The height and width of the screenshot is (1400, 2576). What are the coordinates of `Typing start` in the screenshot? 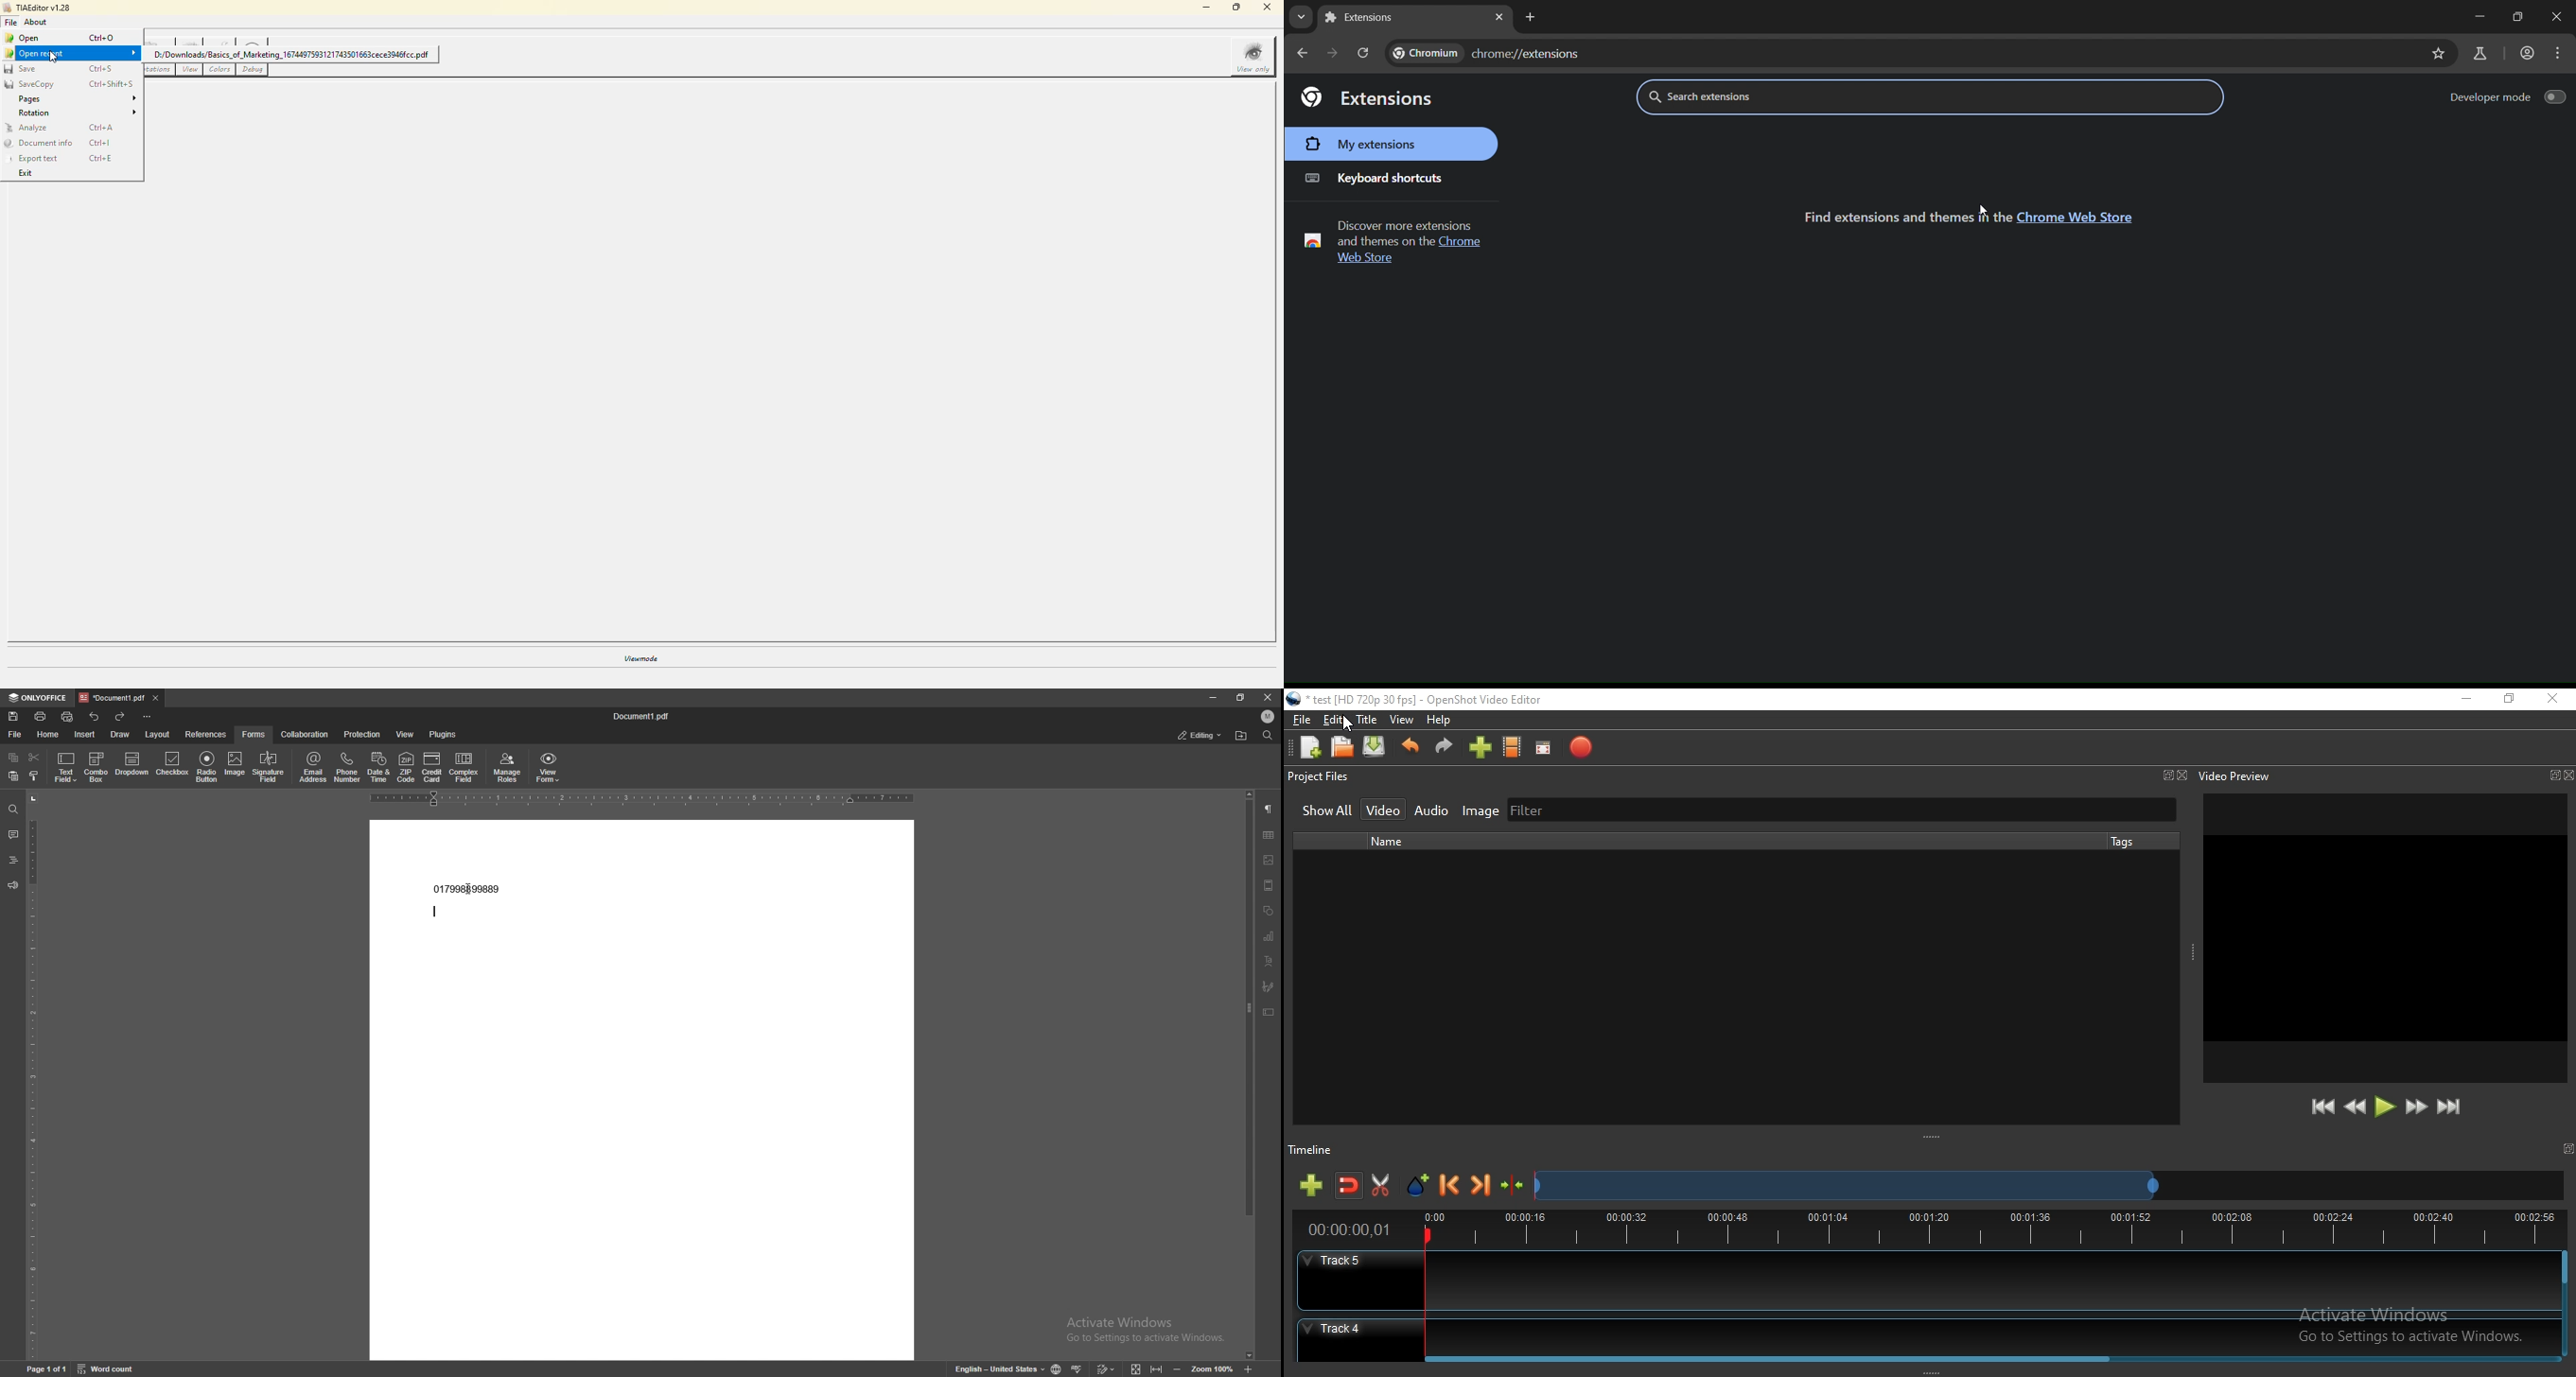 It's located at (436, 911).